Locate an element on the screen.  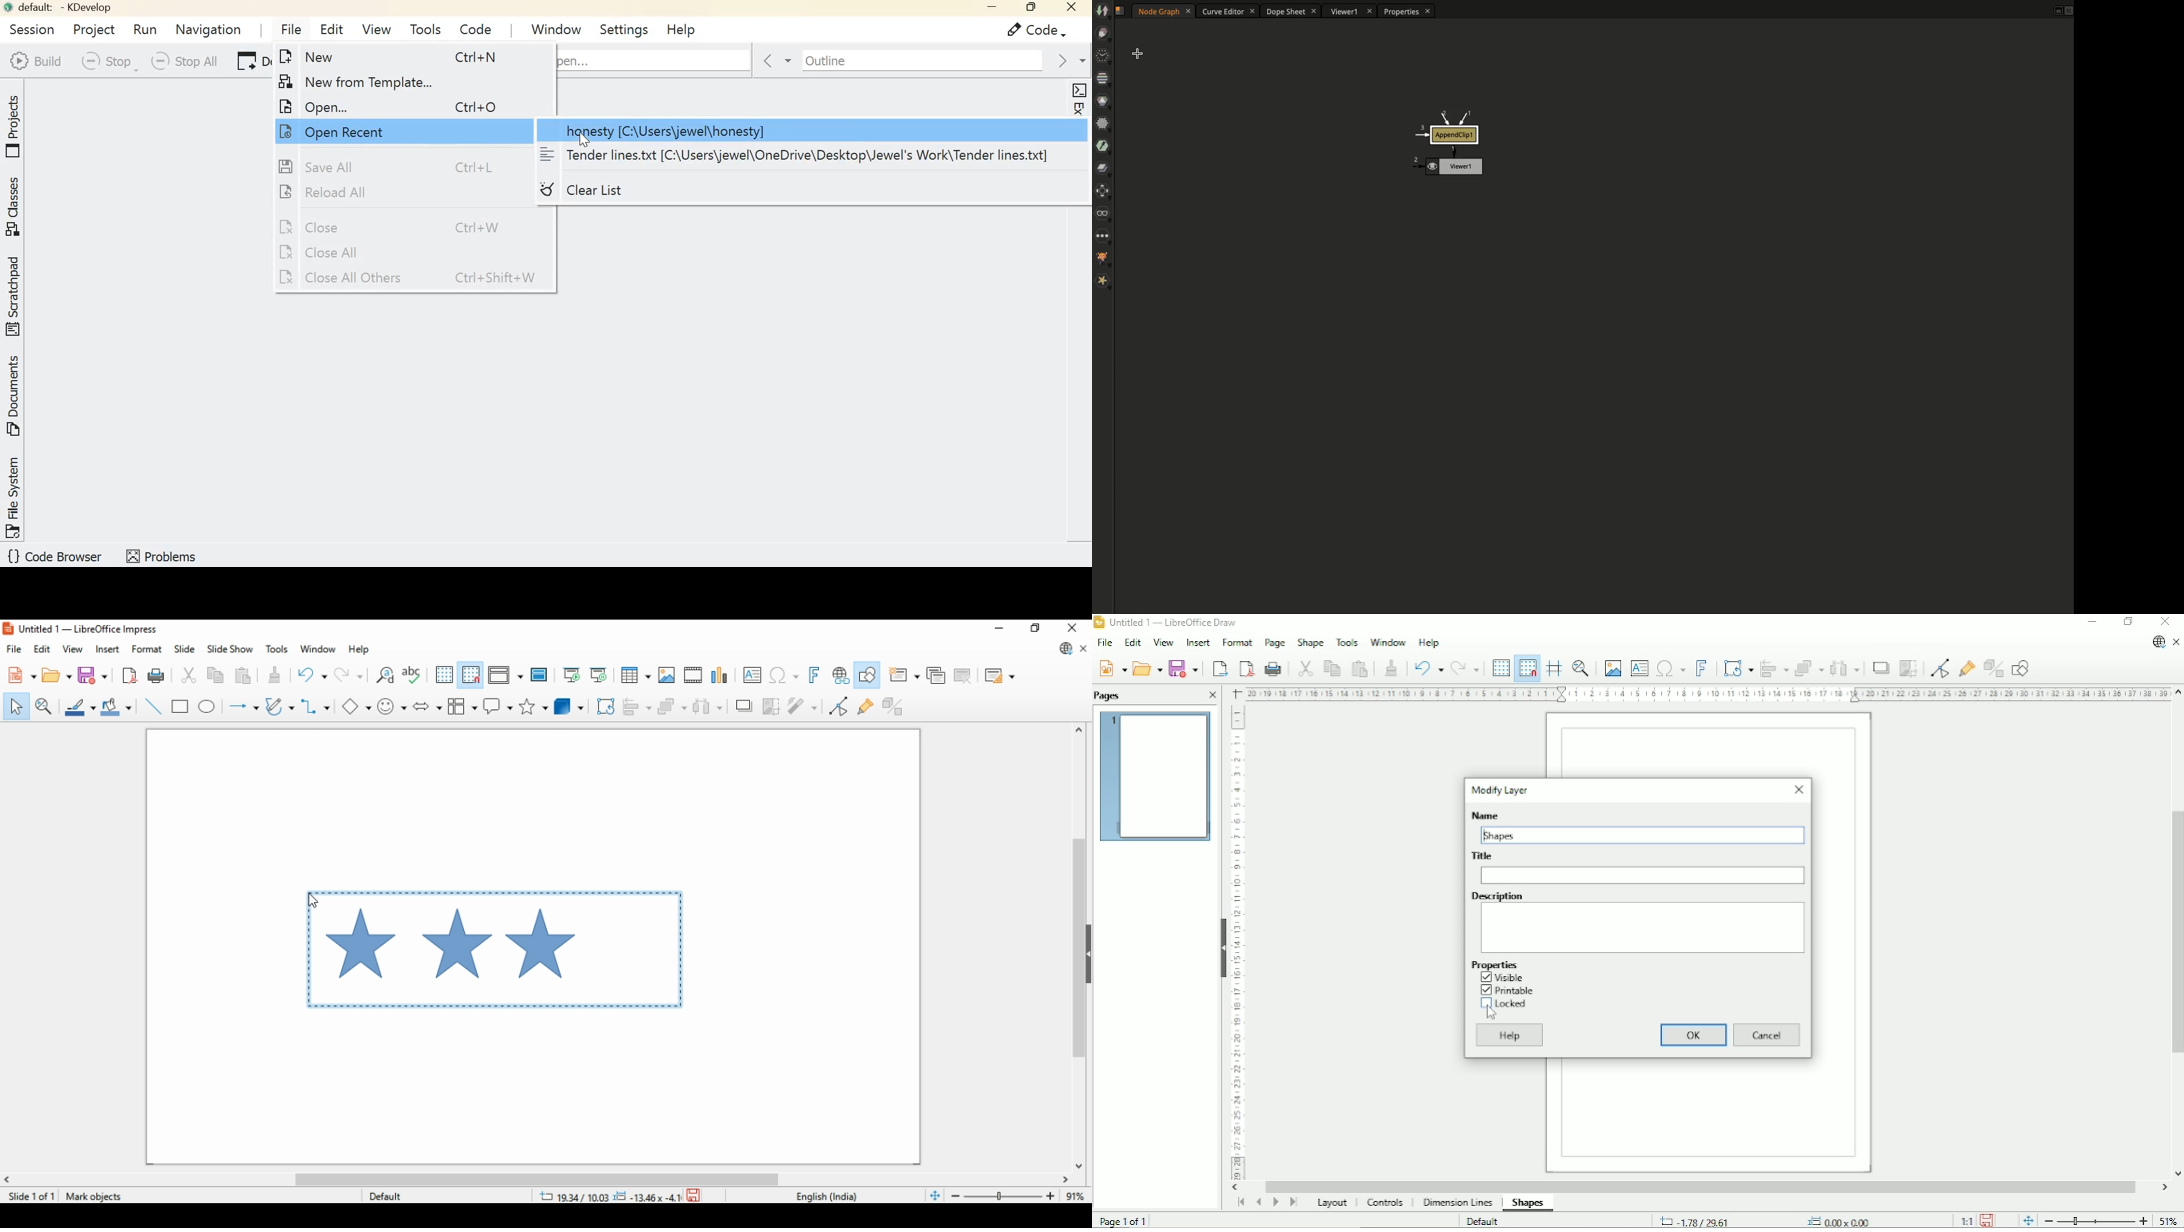
Pages is located at coordinates (1111, 696).